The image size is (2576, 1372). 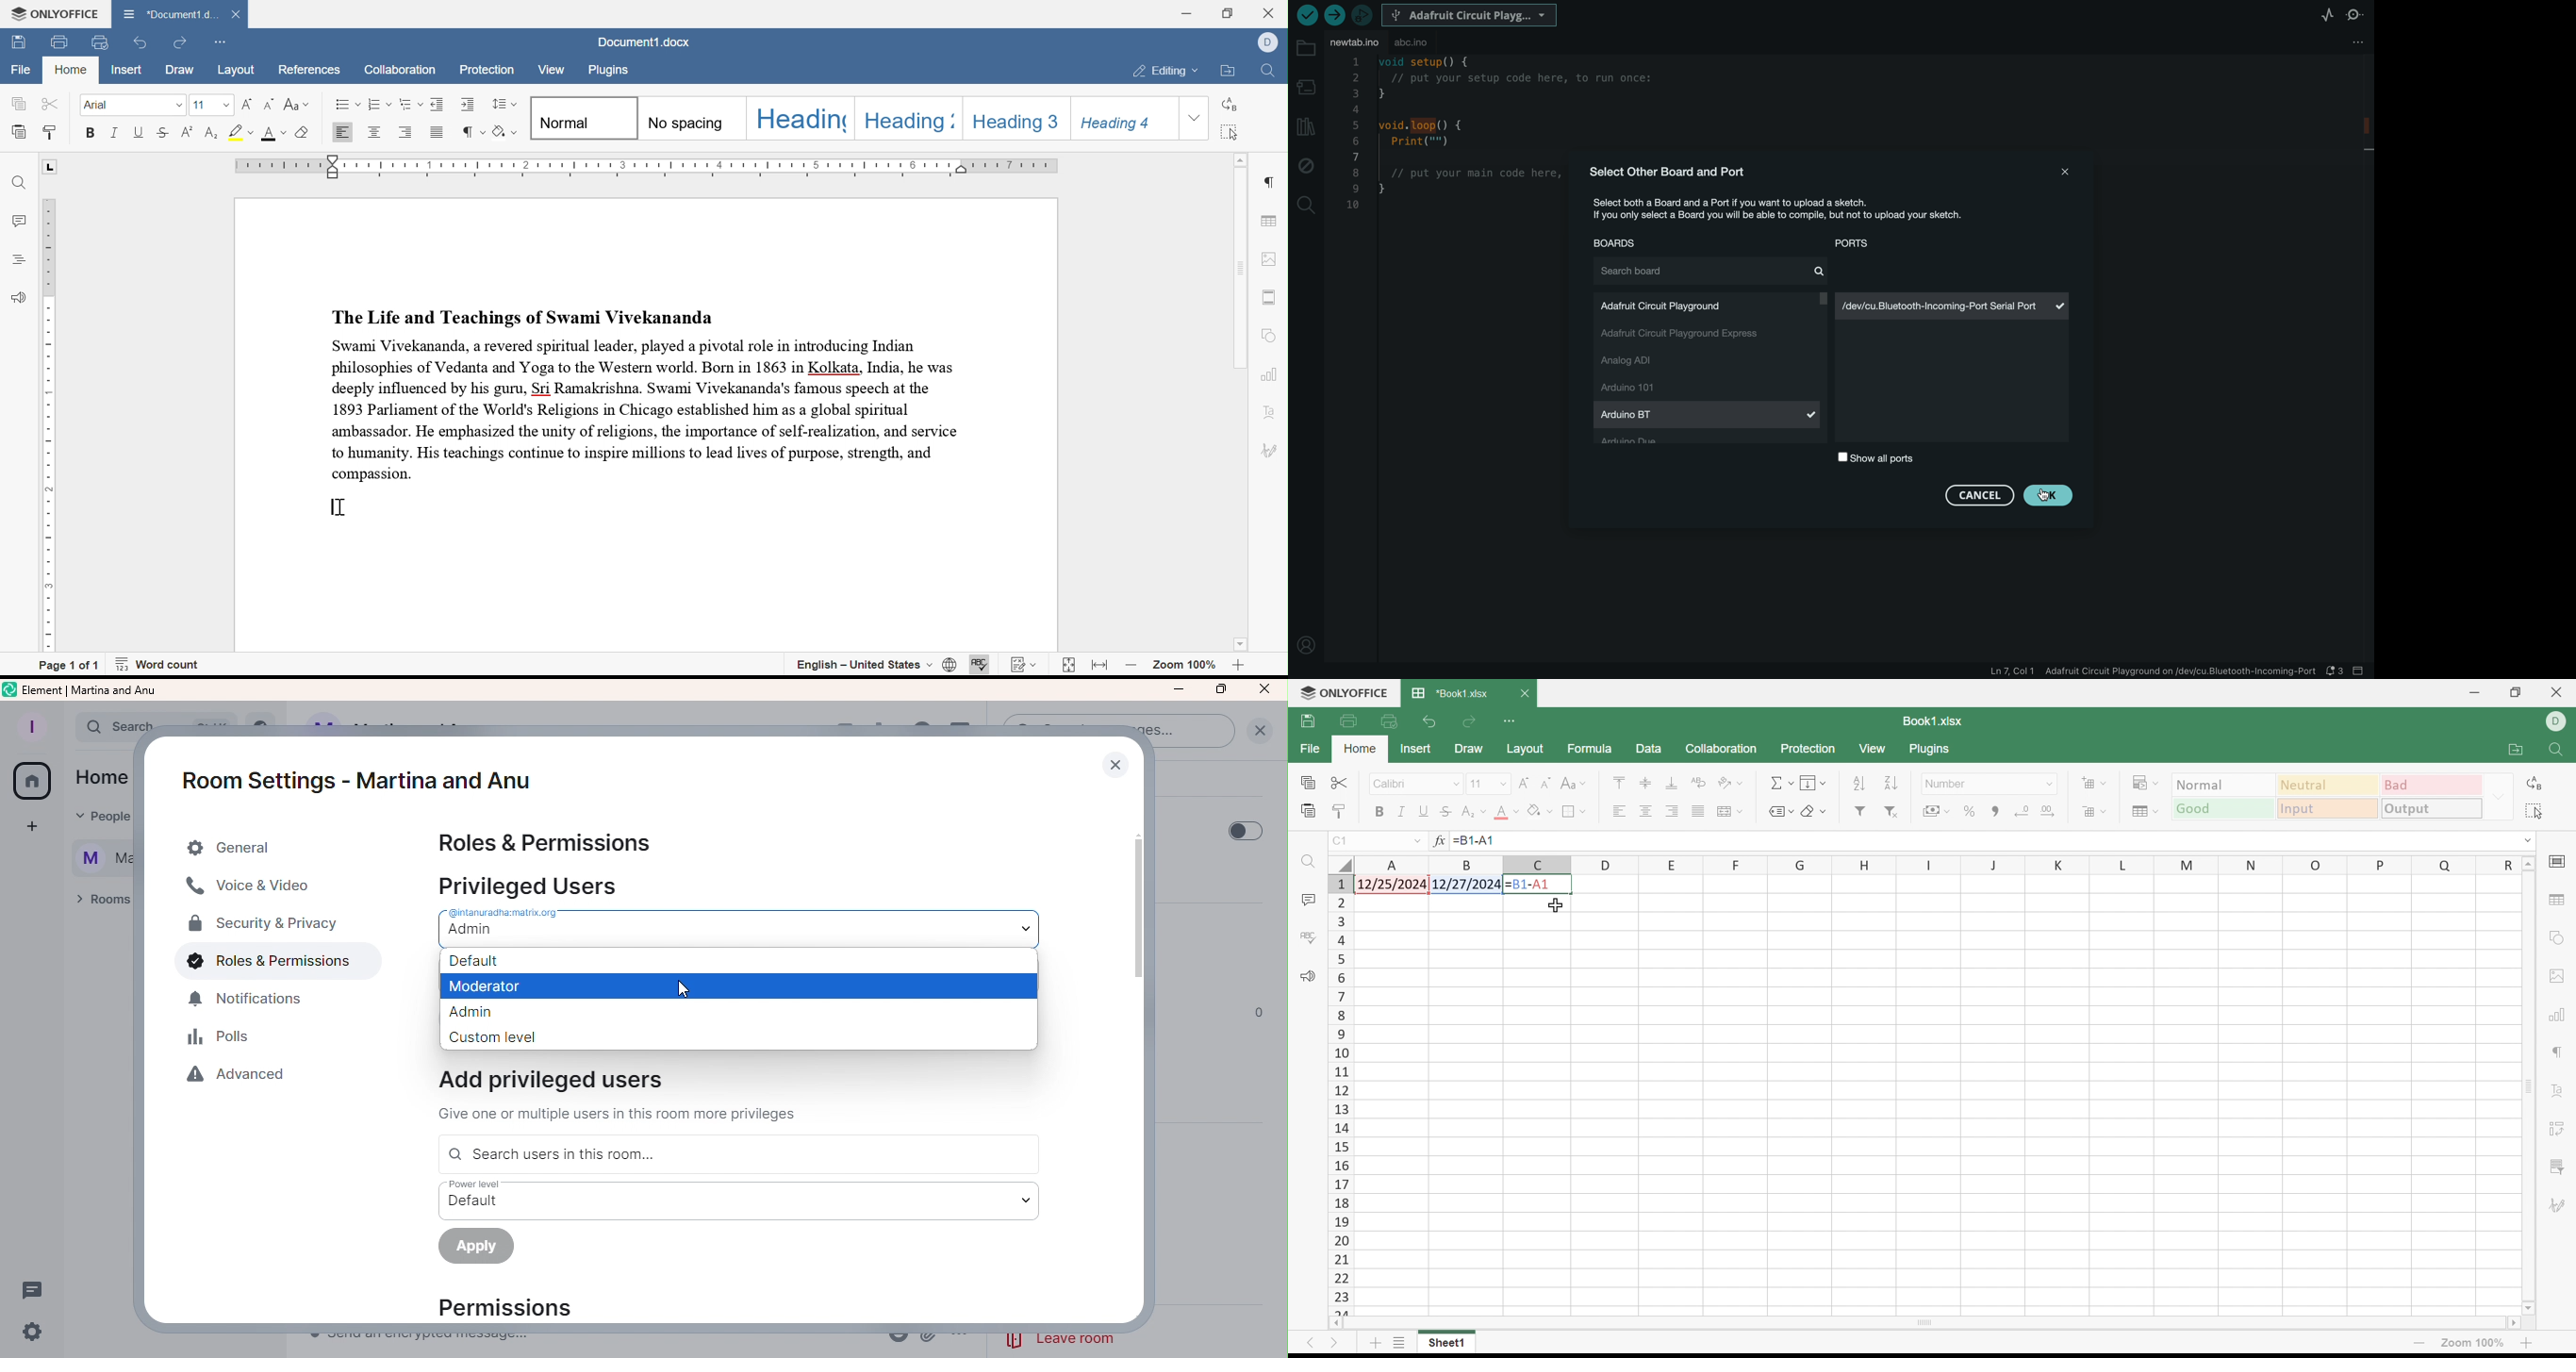 I want to click on Copy Style, so click(x=1342, y=811).